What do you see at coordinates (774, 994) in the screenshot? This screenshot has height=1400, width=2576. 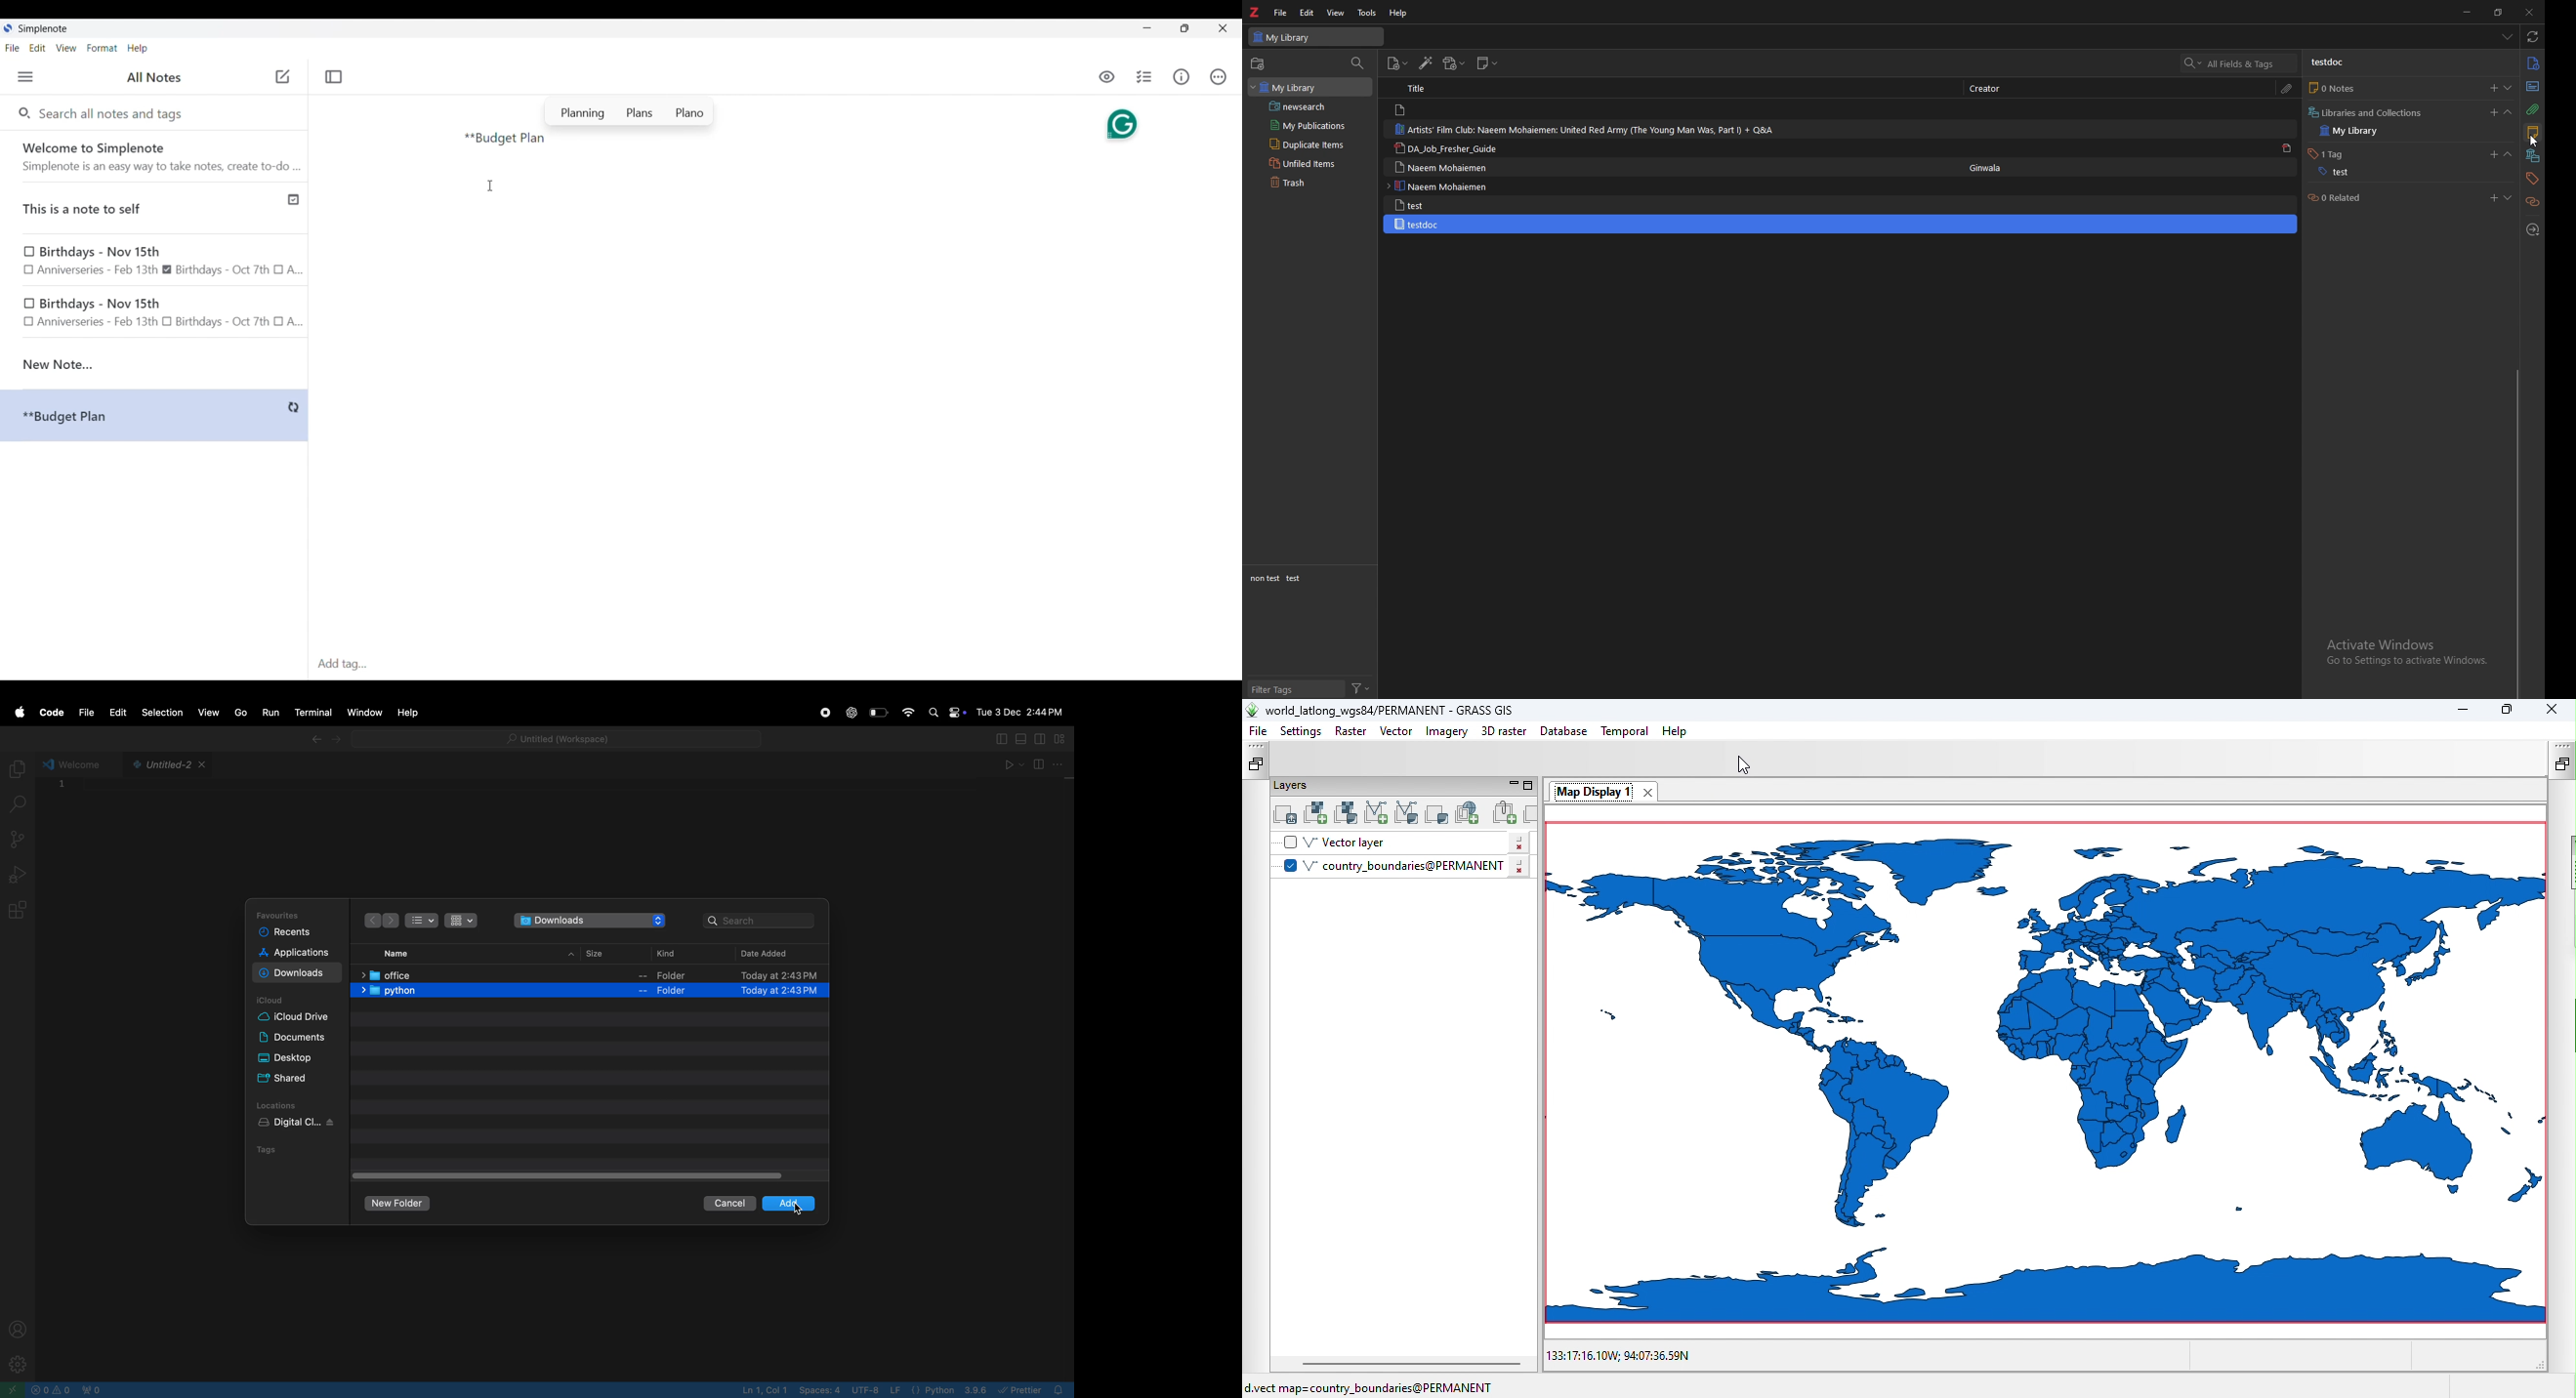 I see `date time` at bounding box center [774, 994].